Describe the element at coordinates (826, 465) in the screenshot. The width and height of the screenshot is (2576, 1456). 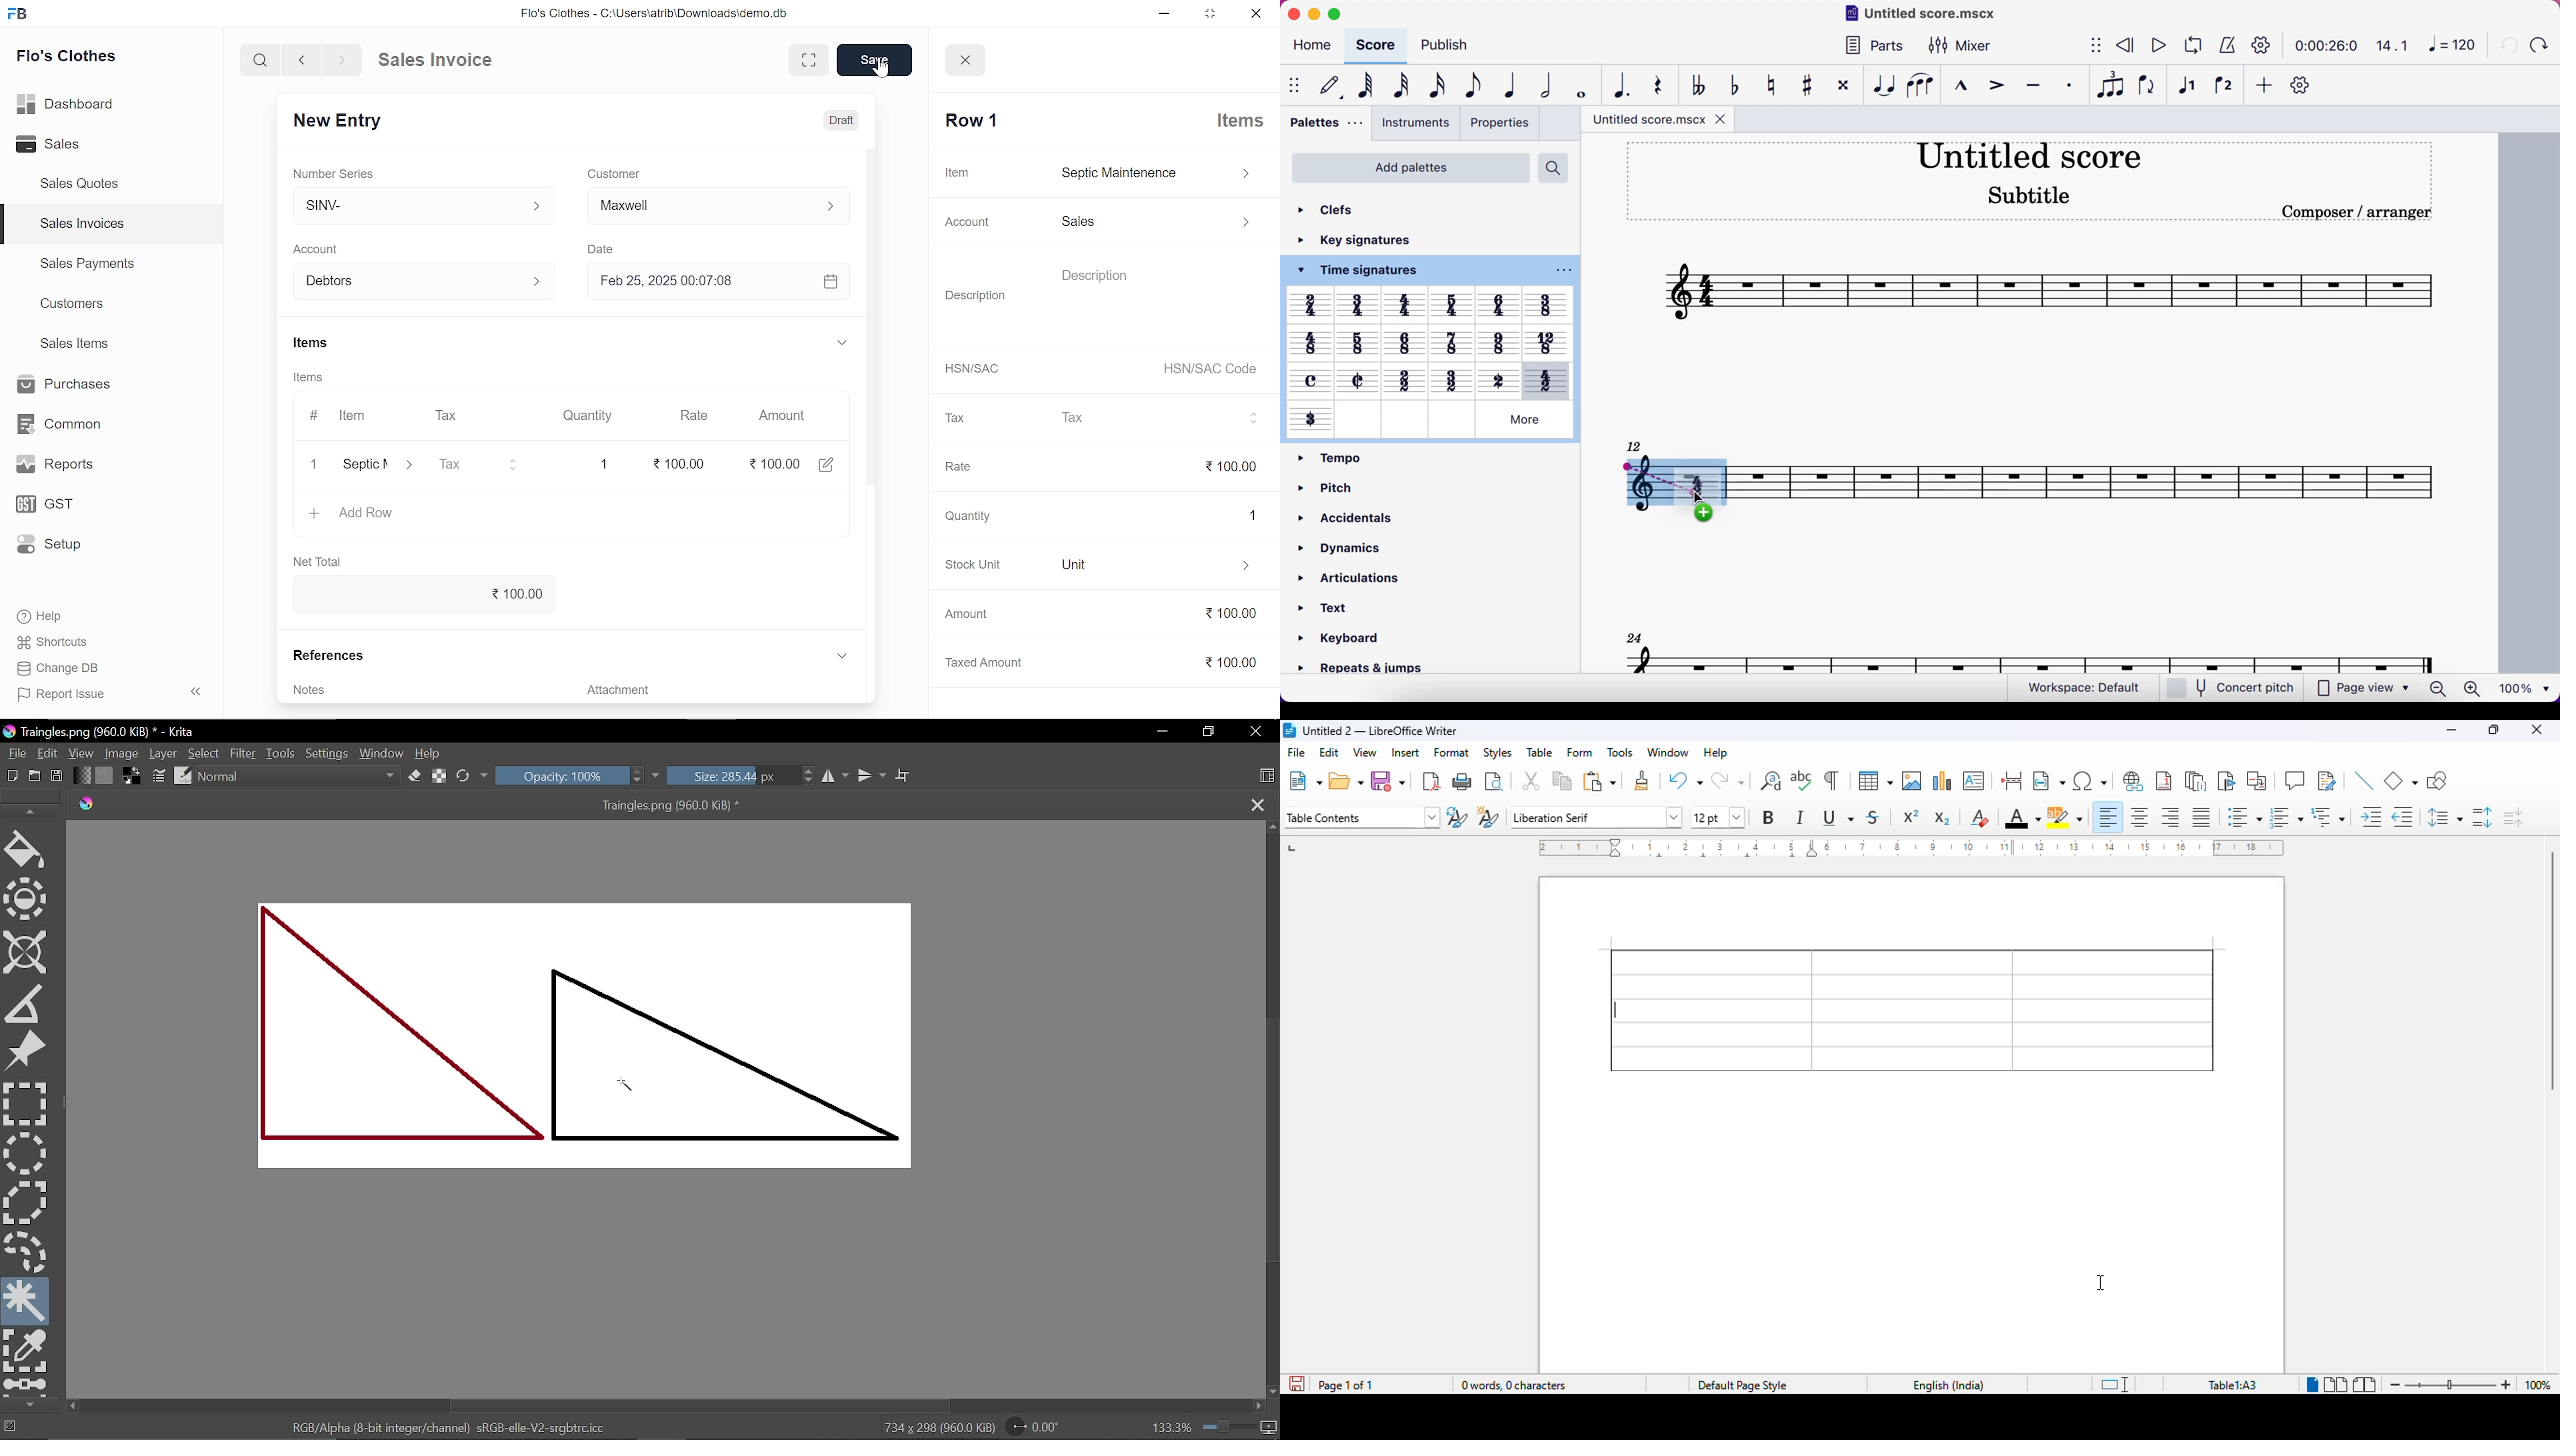
I see `edit amount` at that location.